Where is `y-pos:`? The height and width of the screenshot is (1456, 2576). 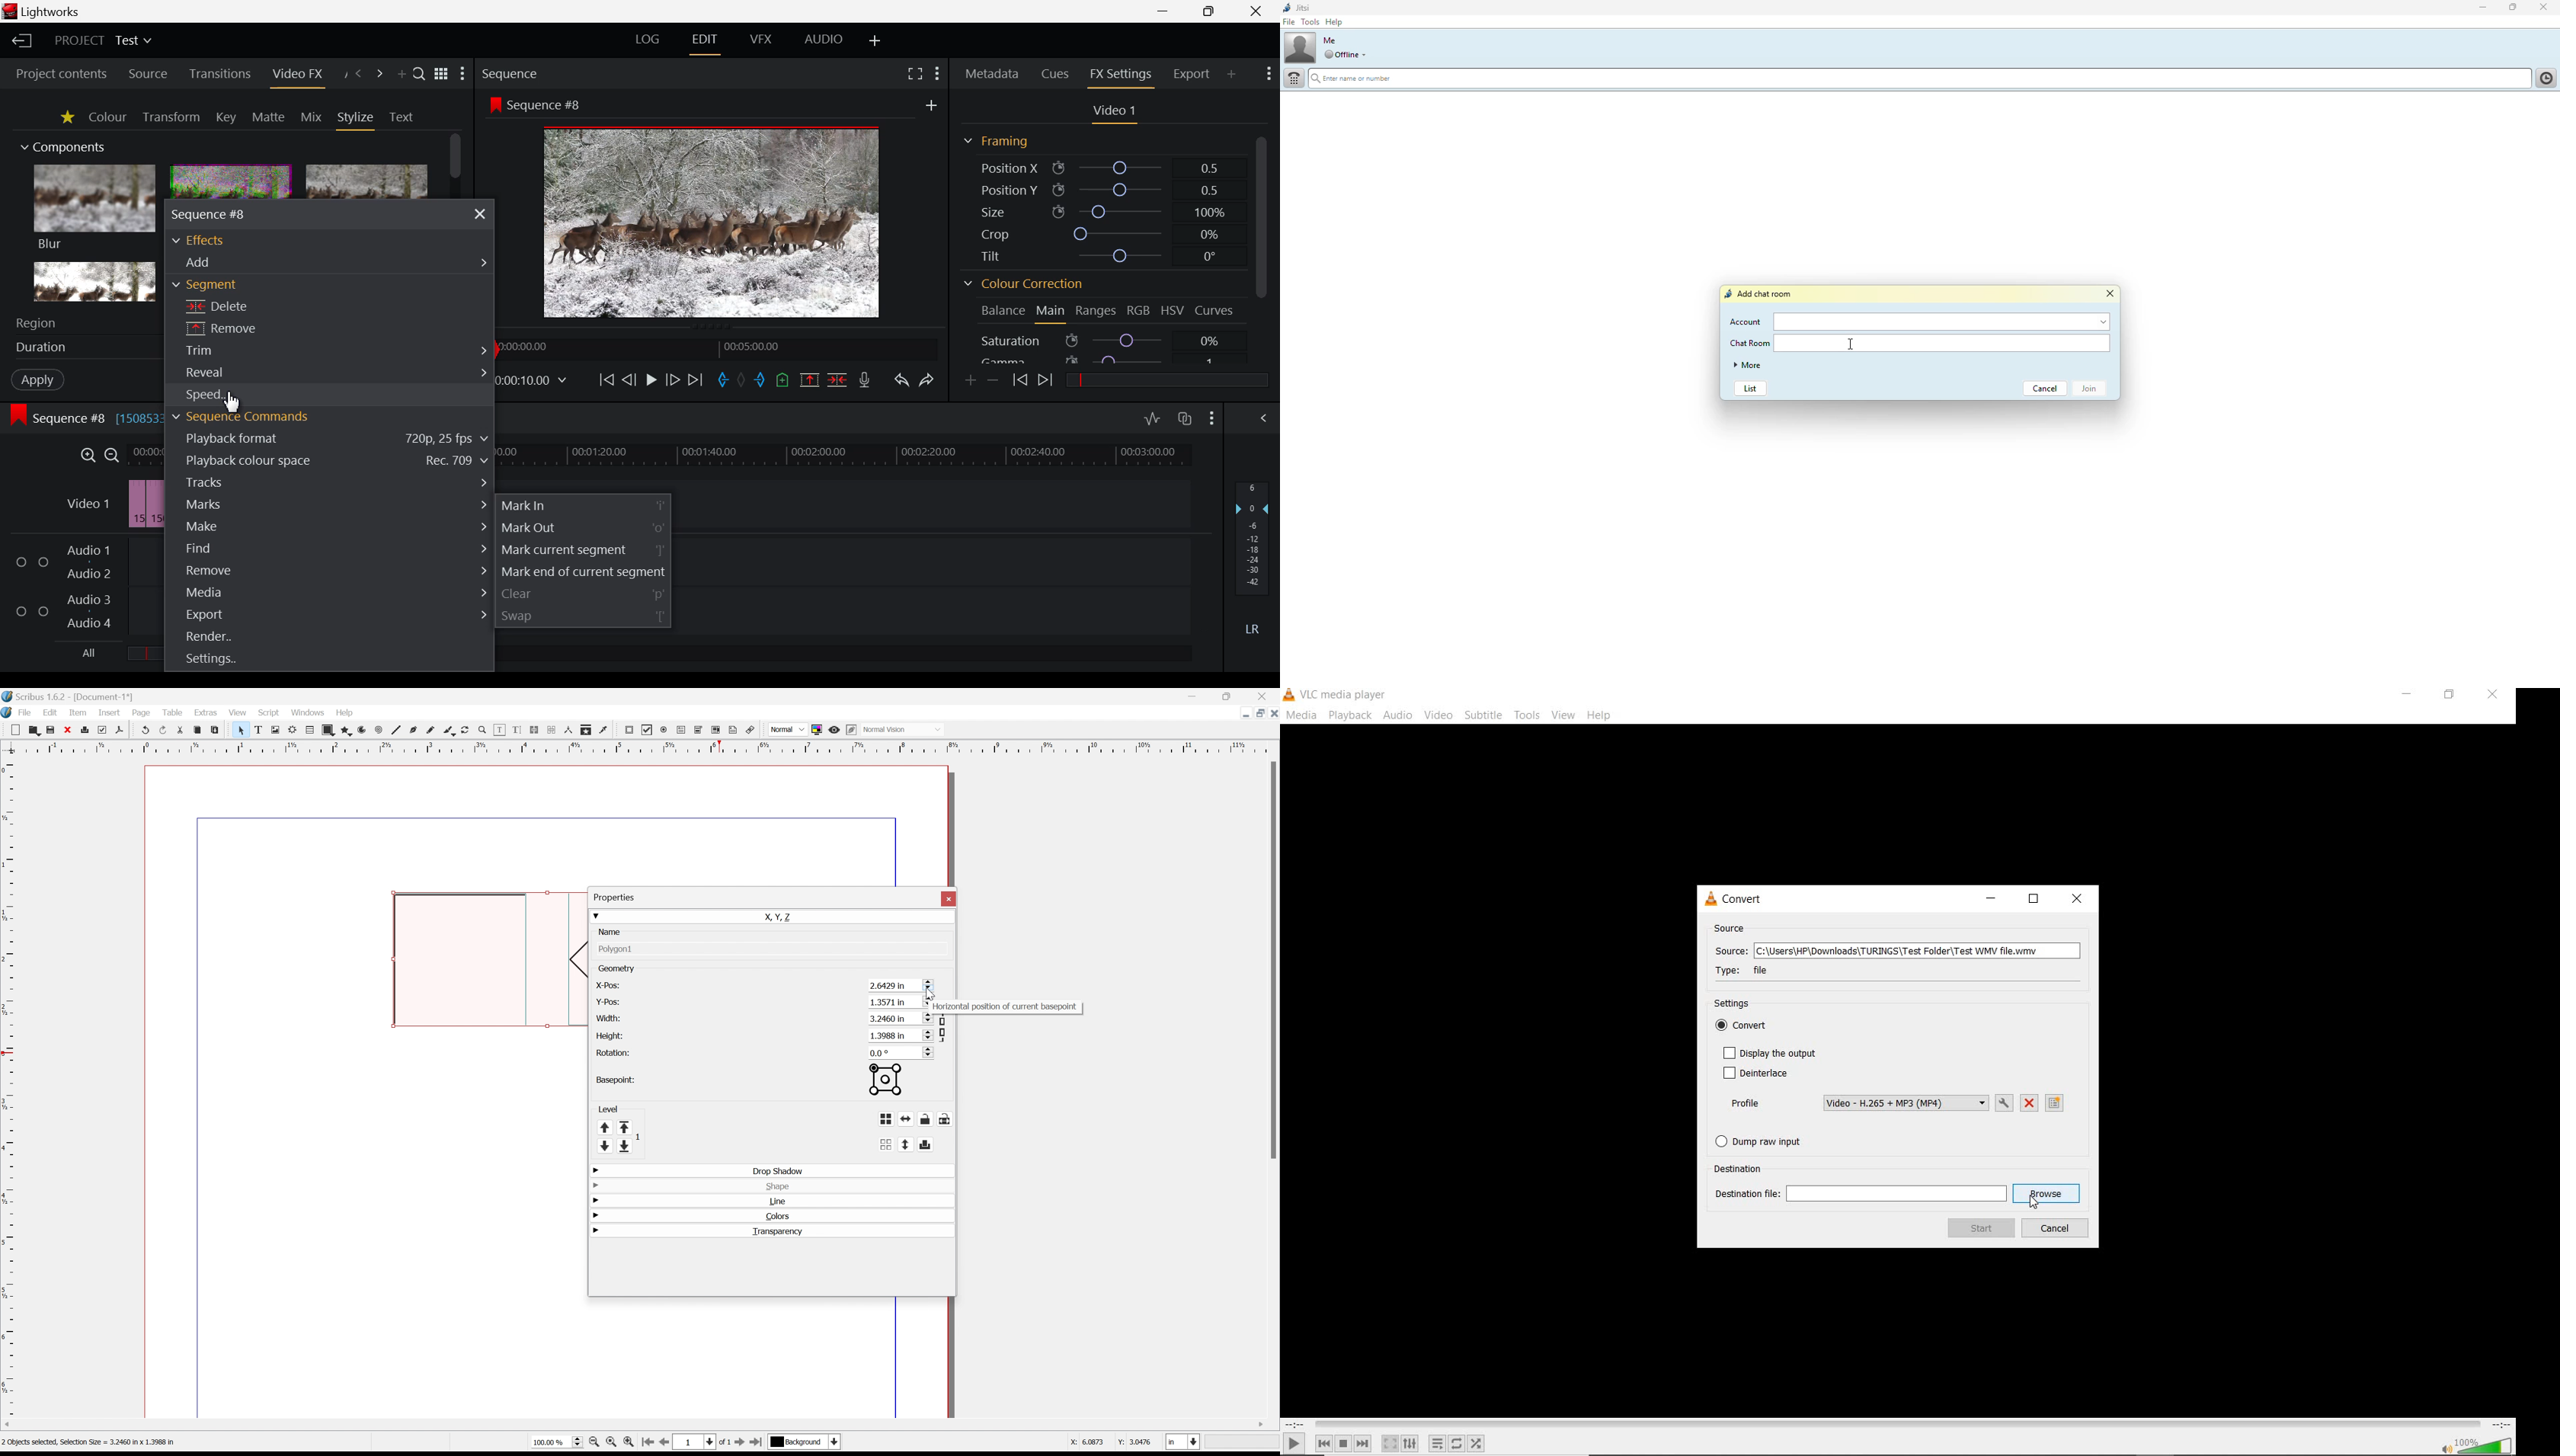 y-pos: is located at coordinates (609, 1001).